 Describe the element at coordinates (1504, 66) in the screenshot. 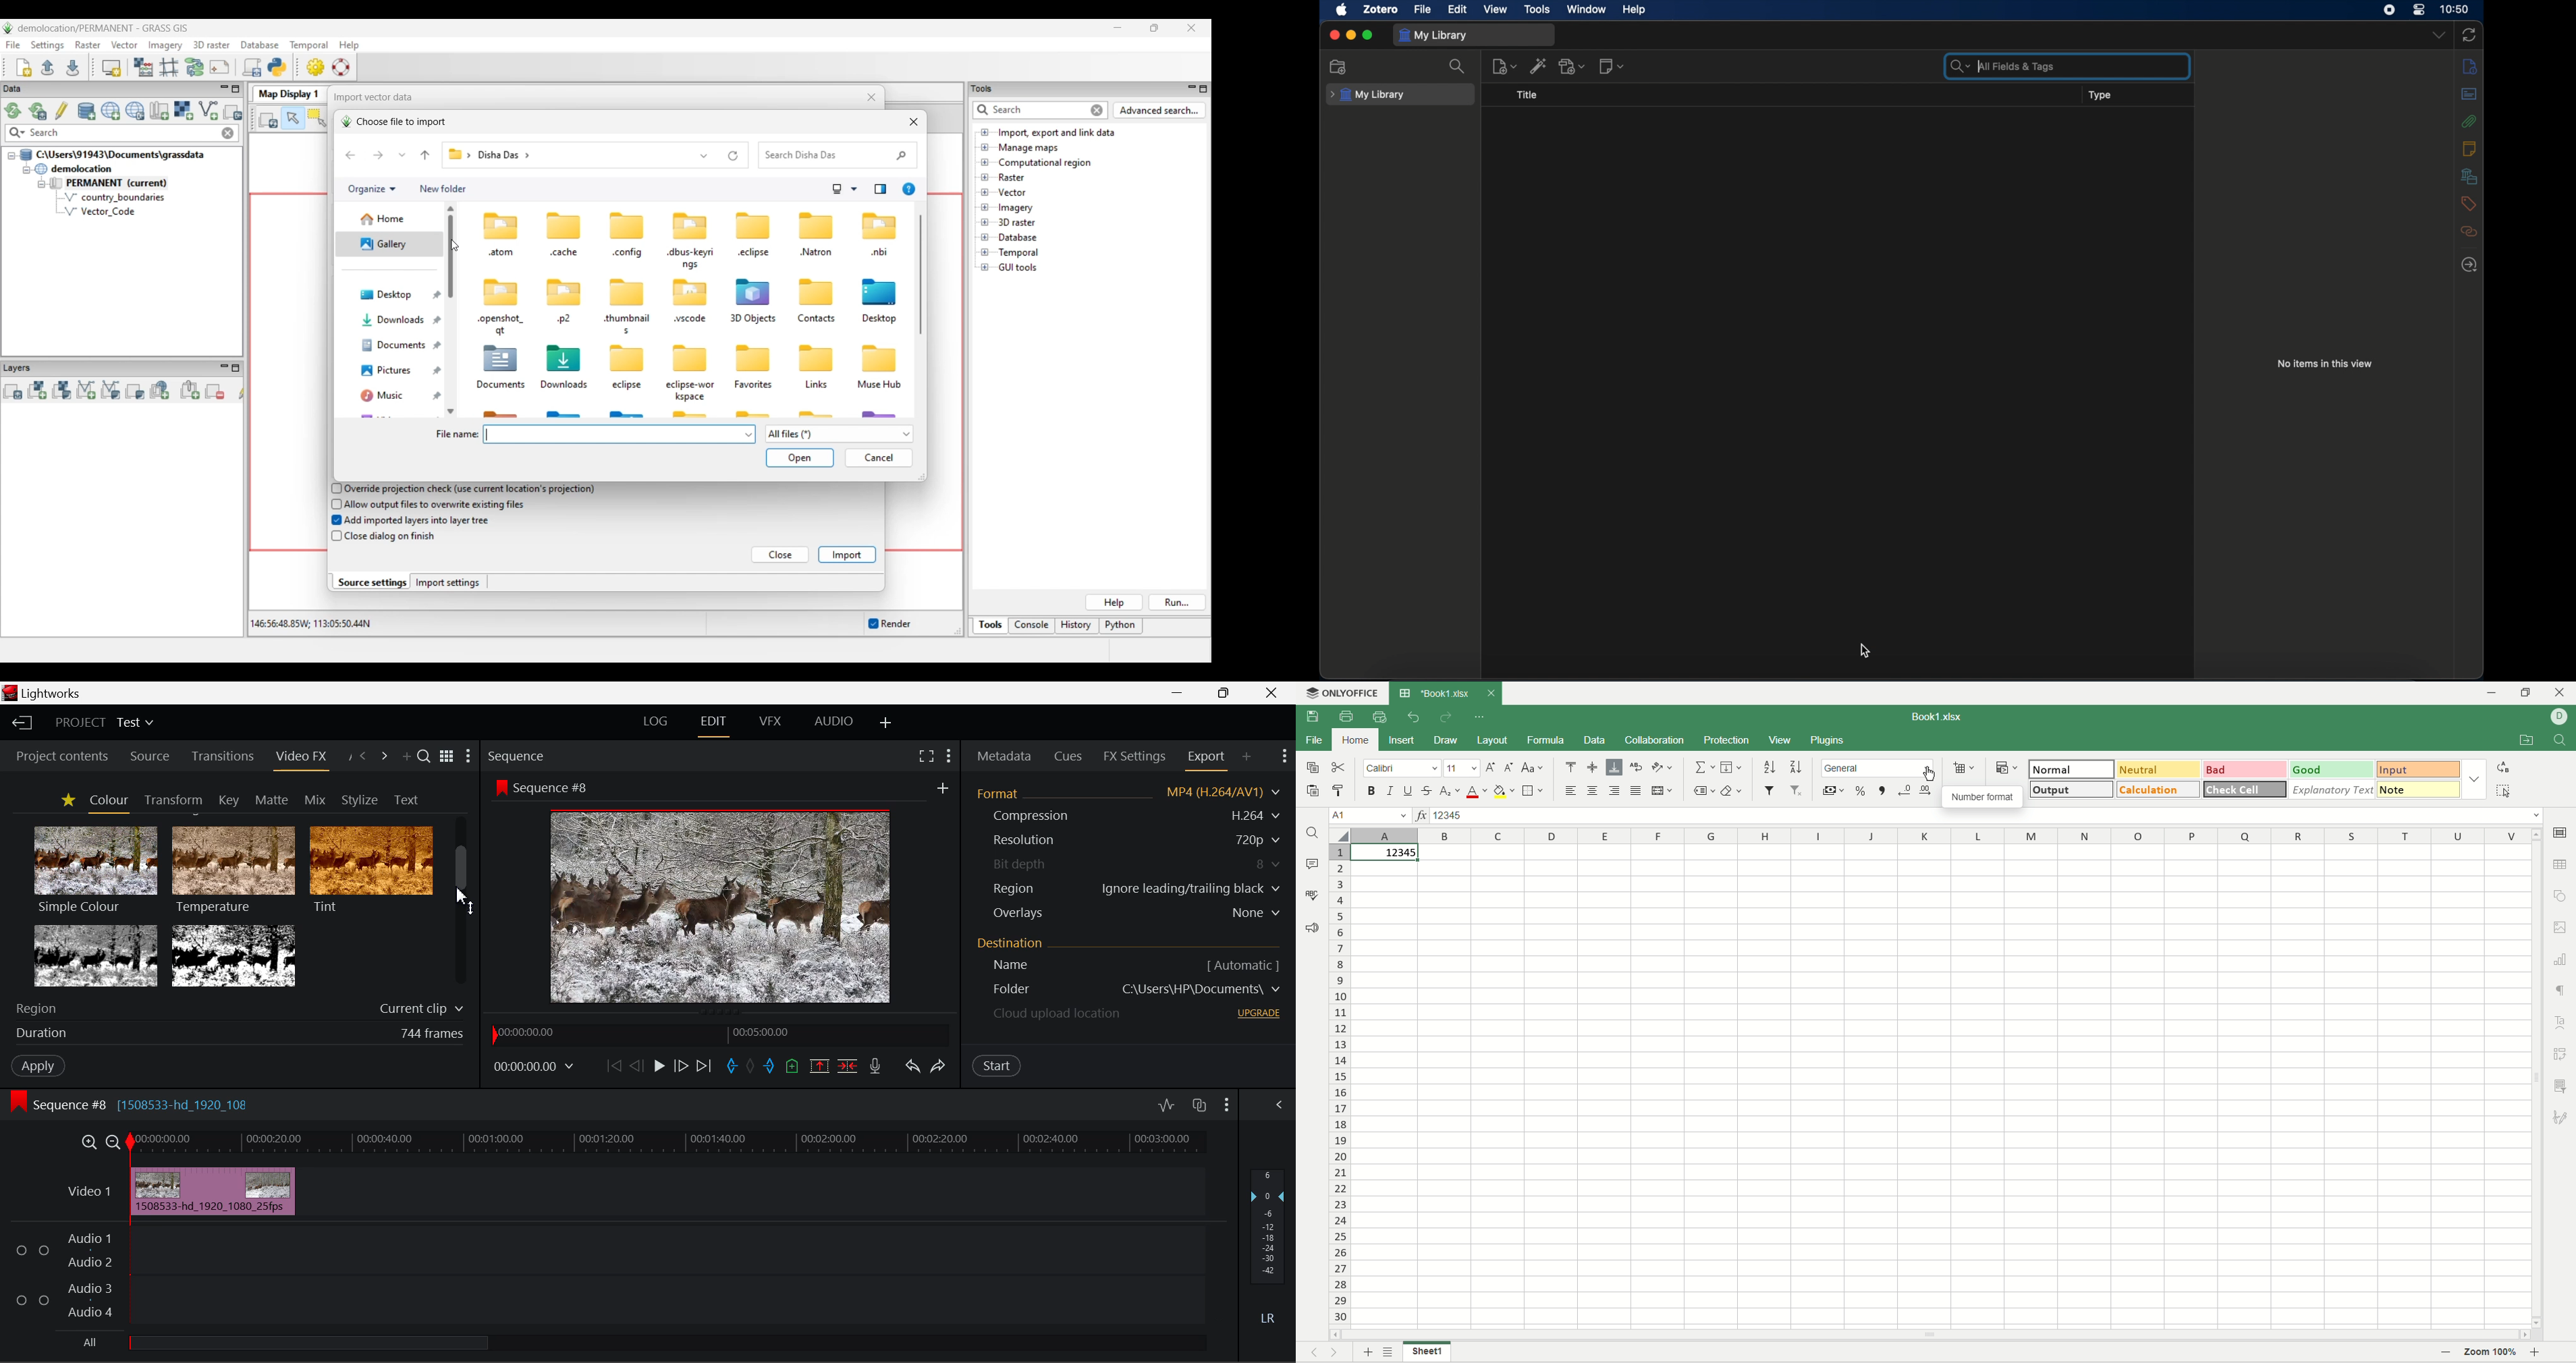

I see `new items` at that location.